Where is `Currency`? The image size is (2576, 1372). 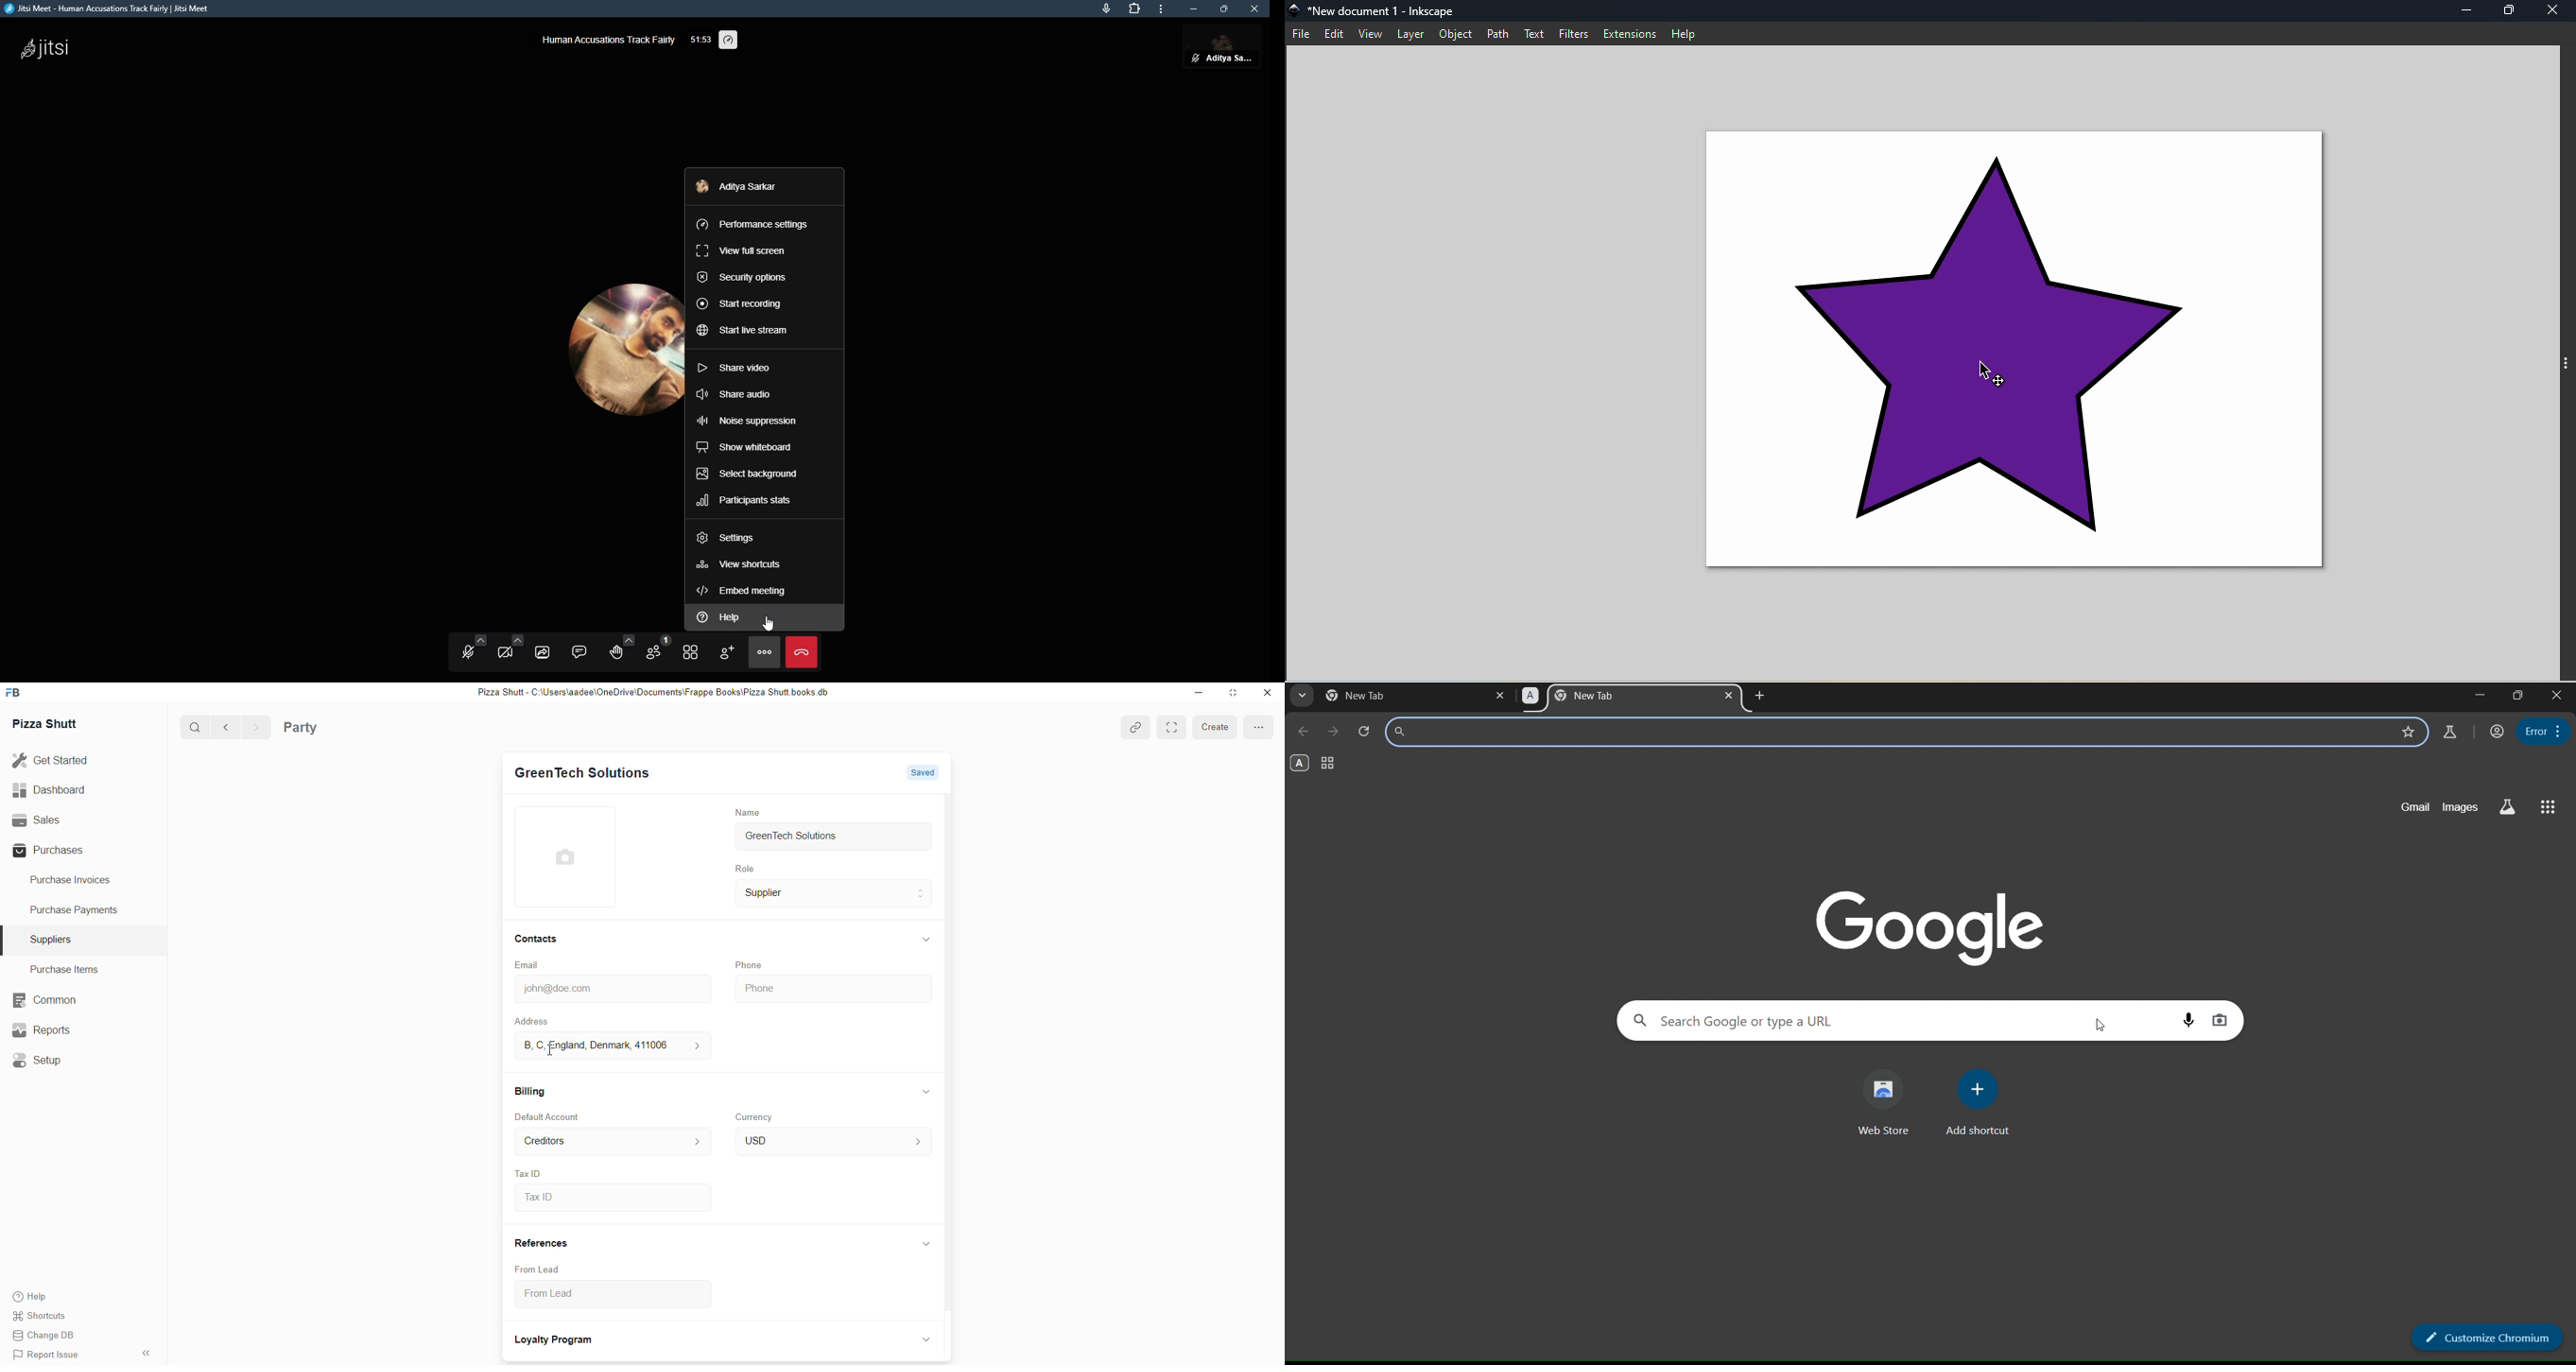
Currency is located at coordinates (757, 1116).